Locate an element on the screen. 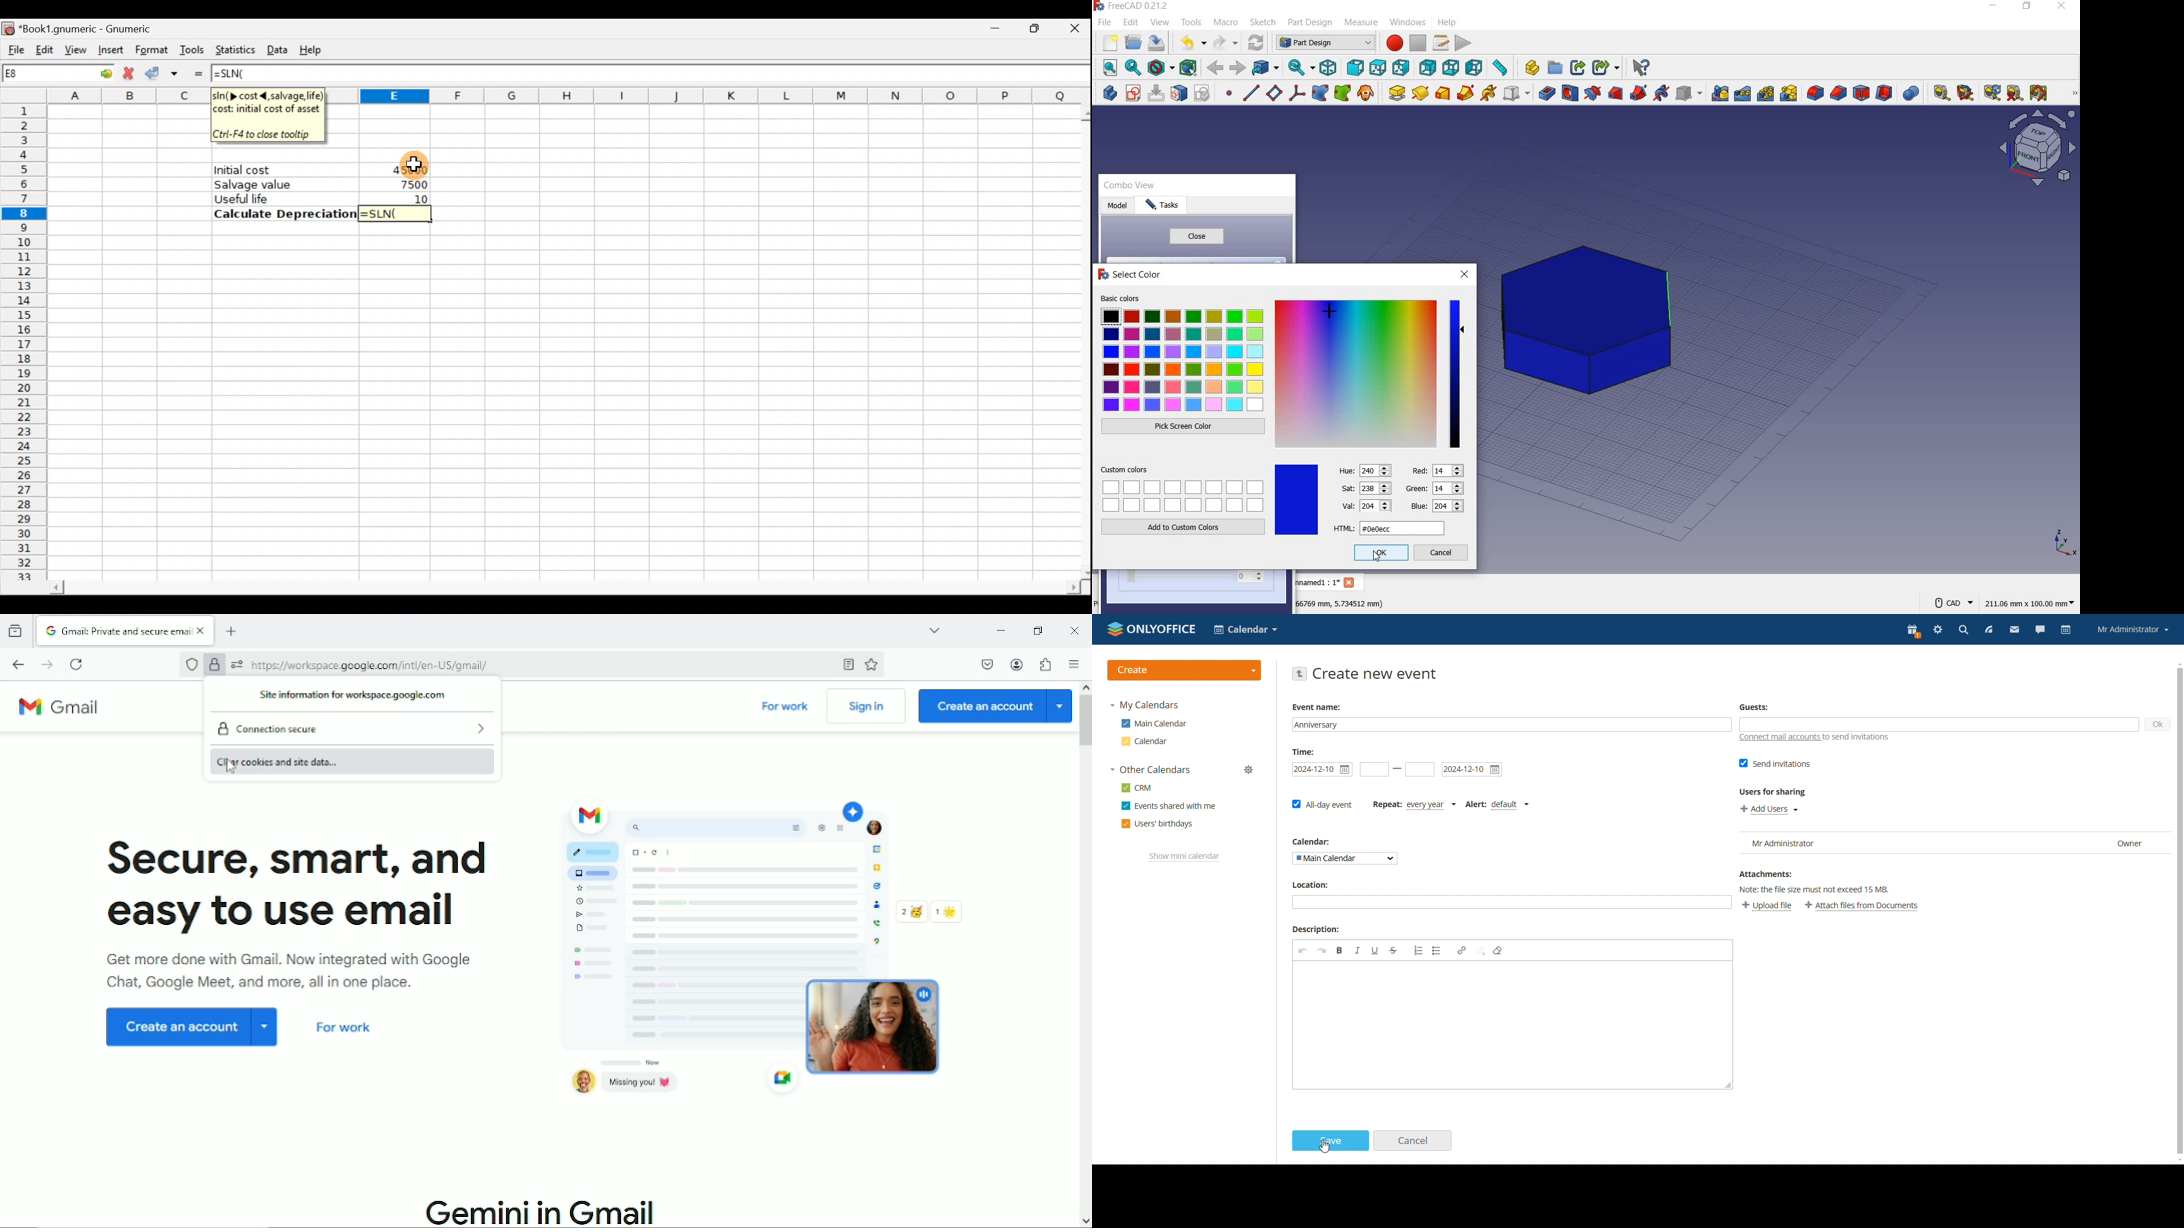 Image resolution: width=2184 pixels, height=1232 pixels. Scroll bar is located at coordinates (1081, 339).